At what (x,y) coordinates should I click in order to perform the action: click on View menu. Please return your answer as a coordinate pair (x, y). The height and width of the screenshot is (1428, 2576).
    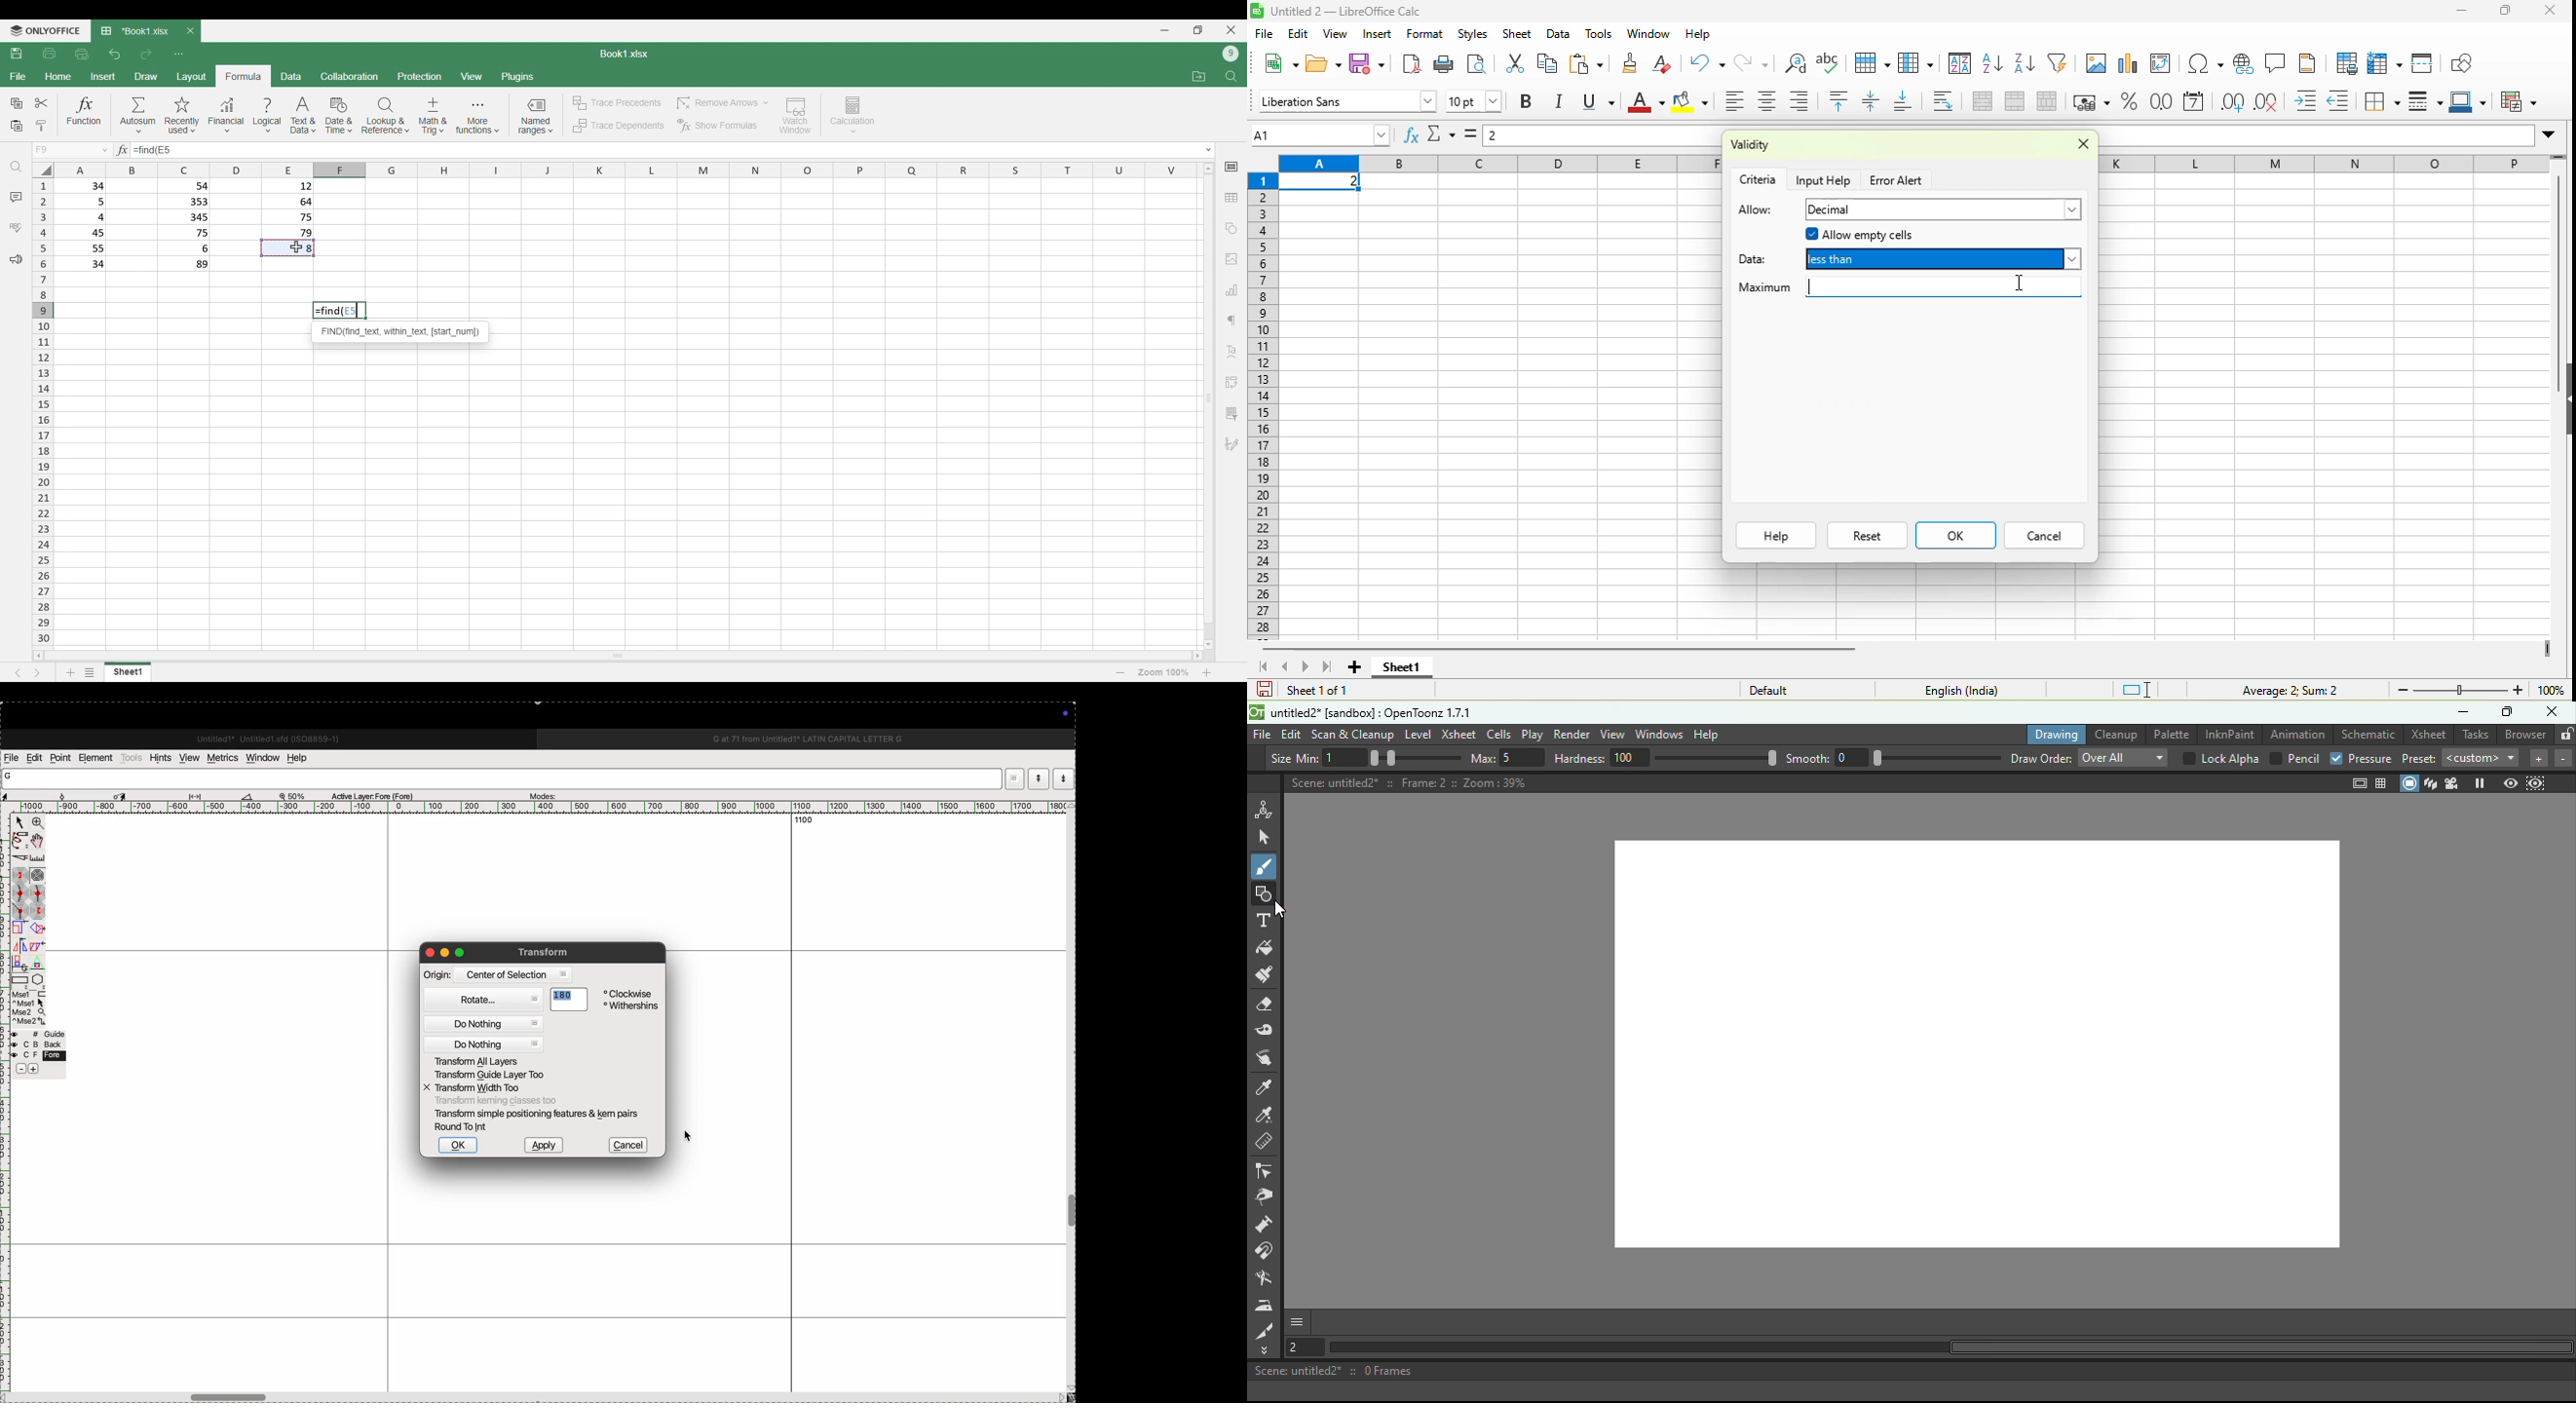
    Looking at the image, I should click on (471, 76).